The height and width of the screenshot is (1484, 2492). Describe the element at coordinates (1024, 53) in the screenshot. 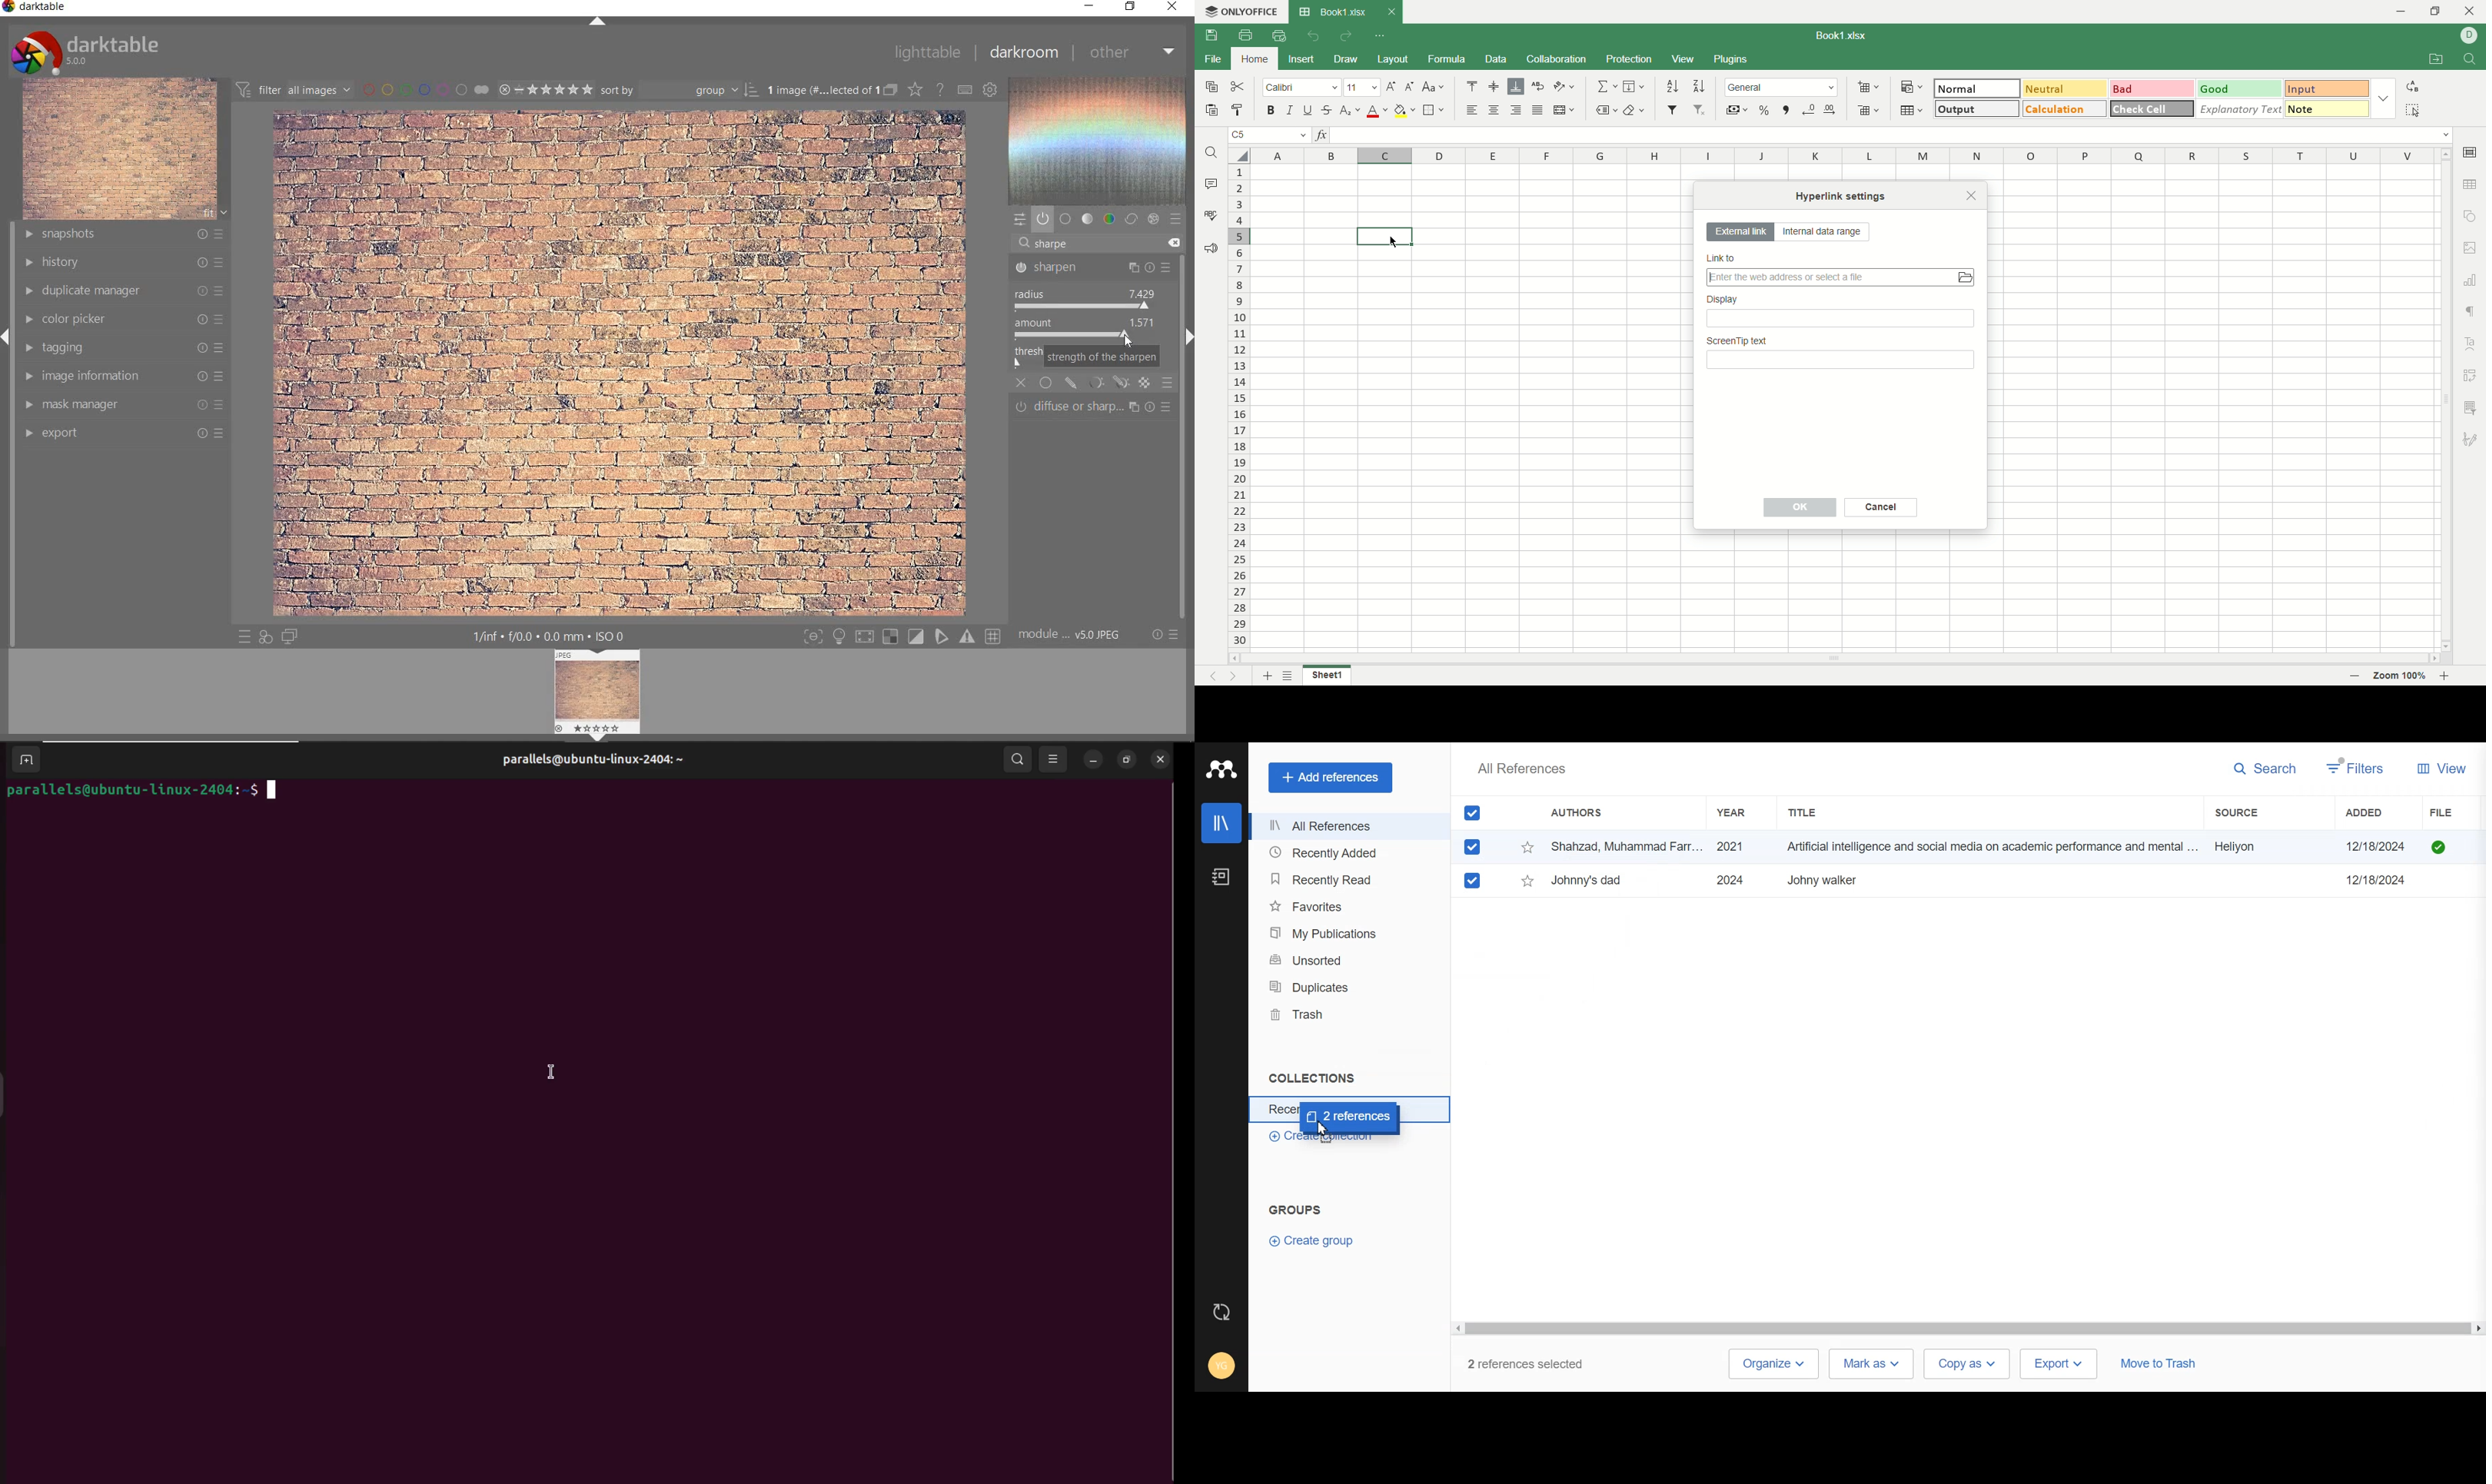

I see `darkroom` at that location.